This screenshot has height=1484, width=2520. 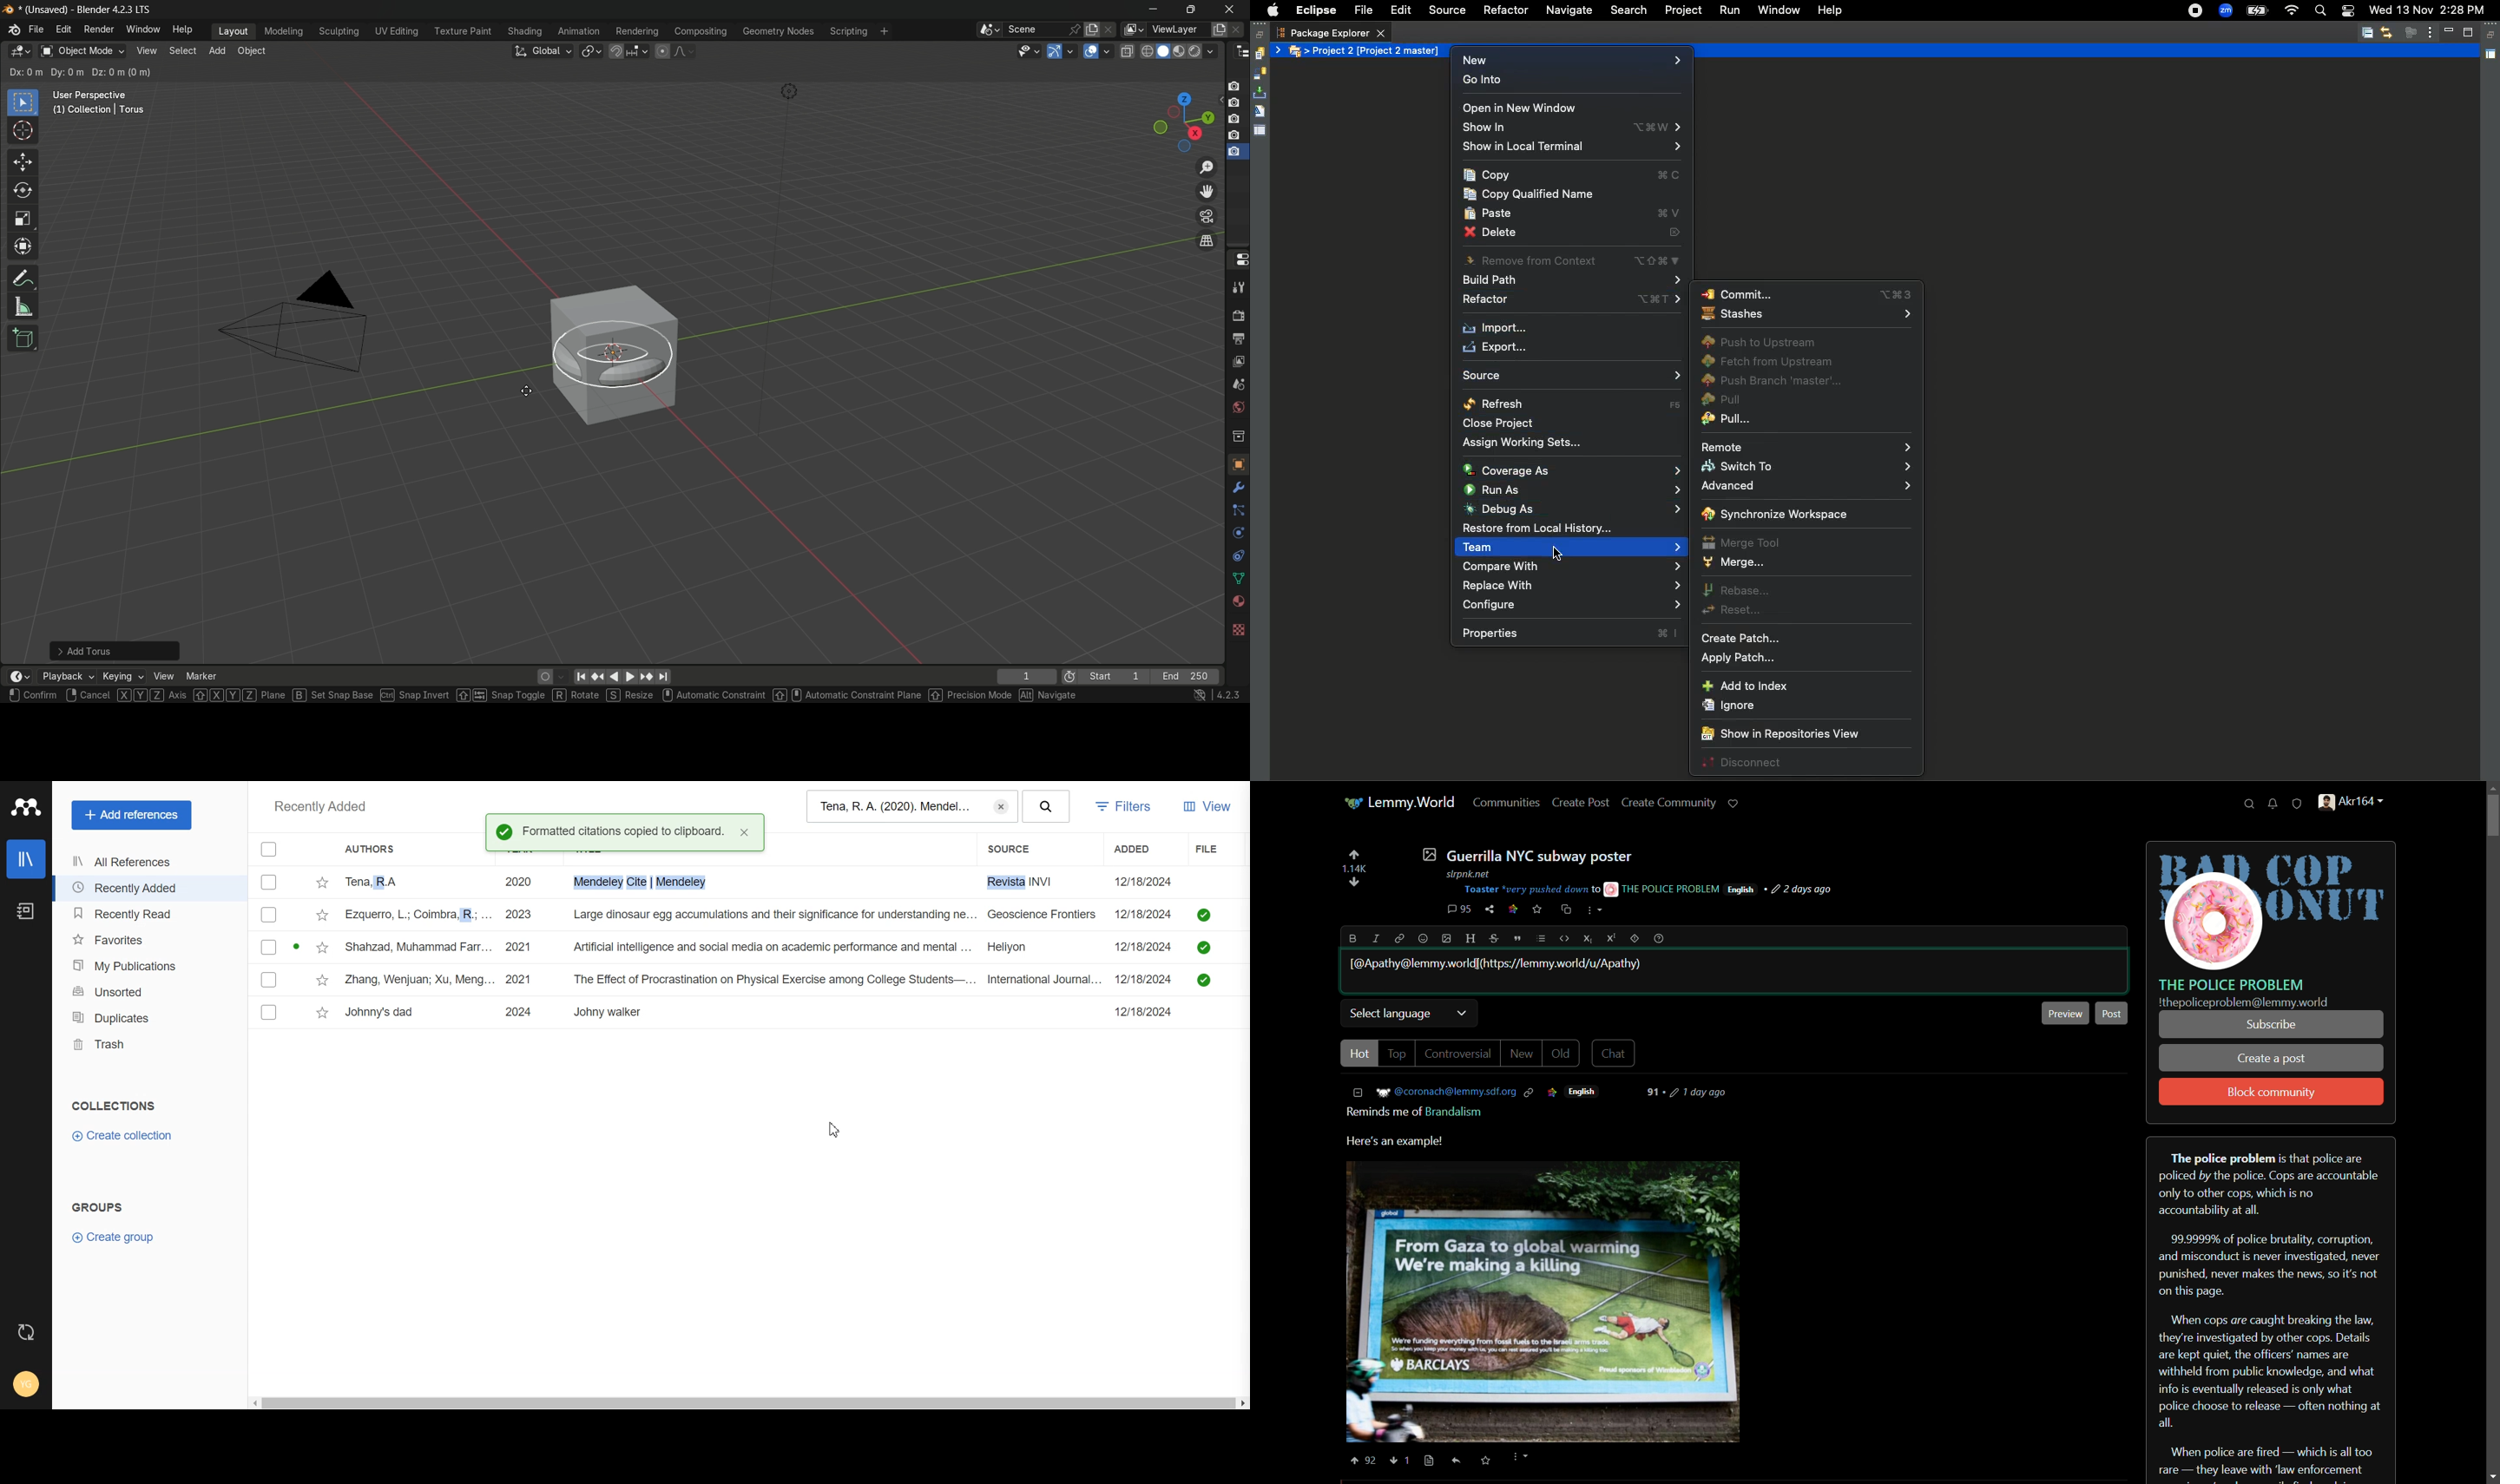 What do you see at coordinates (715, 885) in the screenshot?
I see `Tena, RA 2020 i. Mendeley Cite | Mendeley Revista INVI` at bounding box center [715, 885].